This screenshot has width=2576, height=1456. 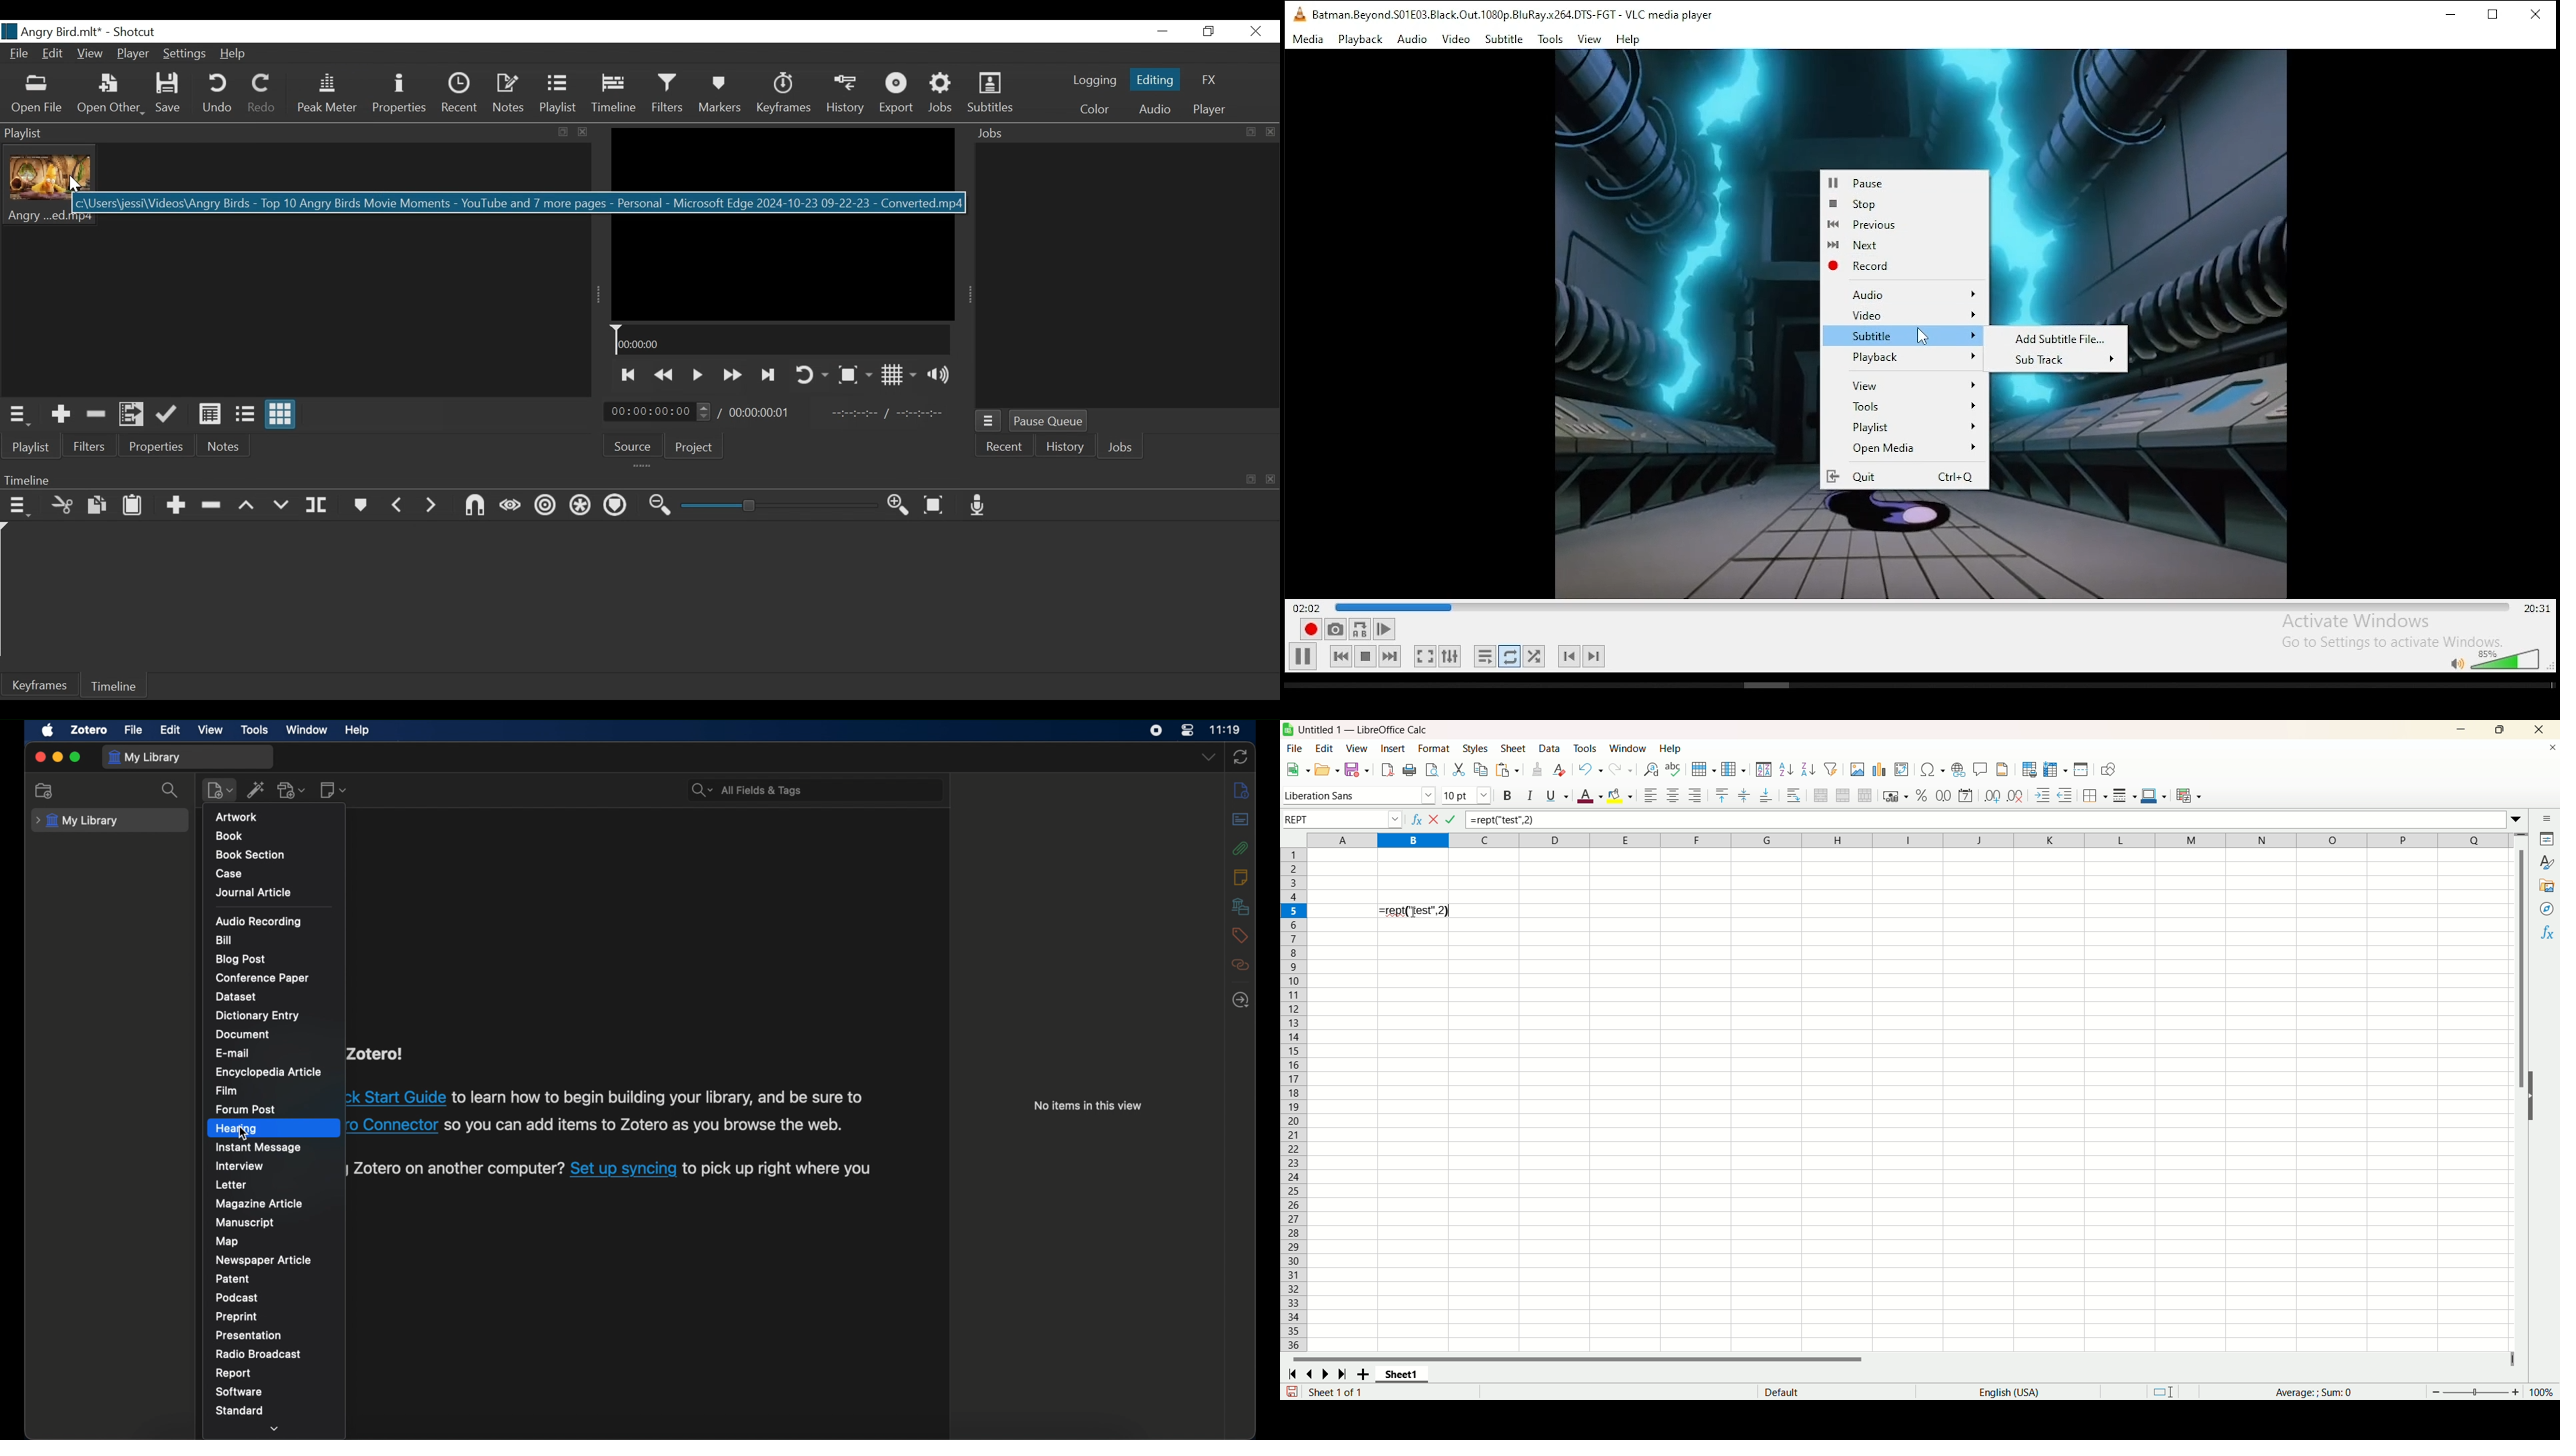 What do you see at coordinates (1153, 109) in the screenshot?
I see `Audio` at bounding box center [1153, 109].